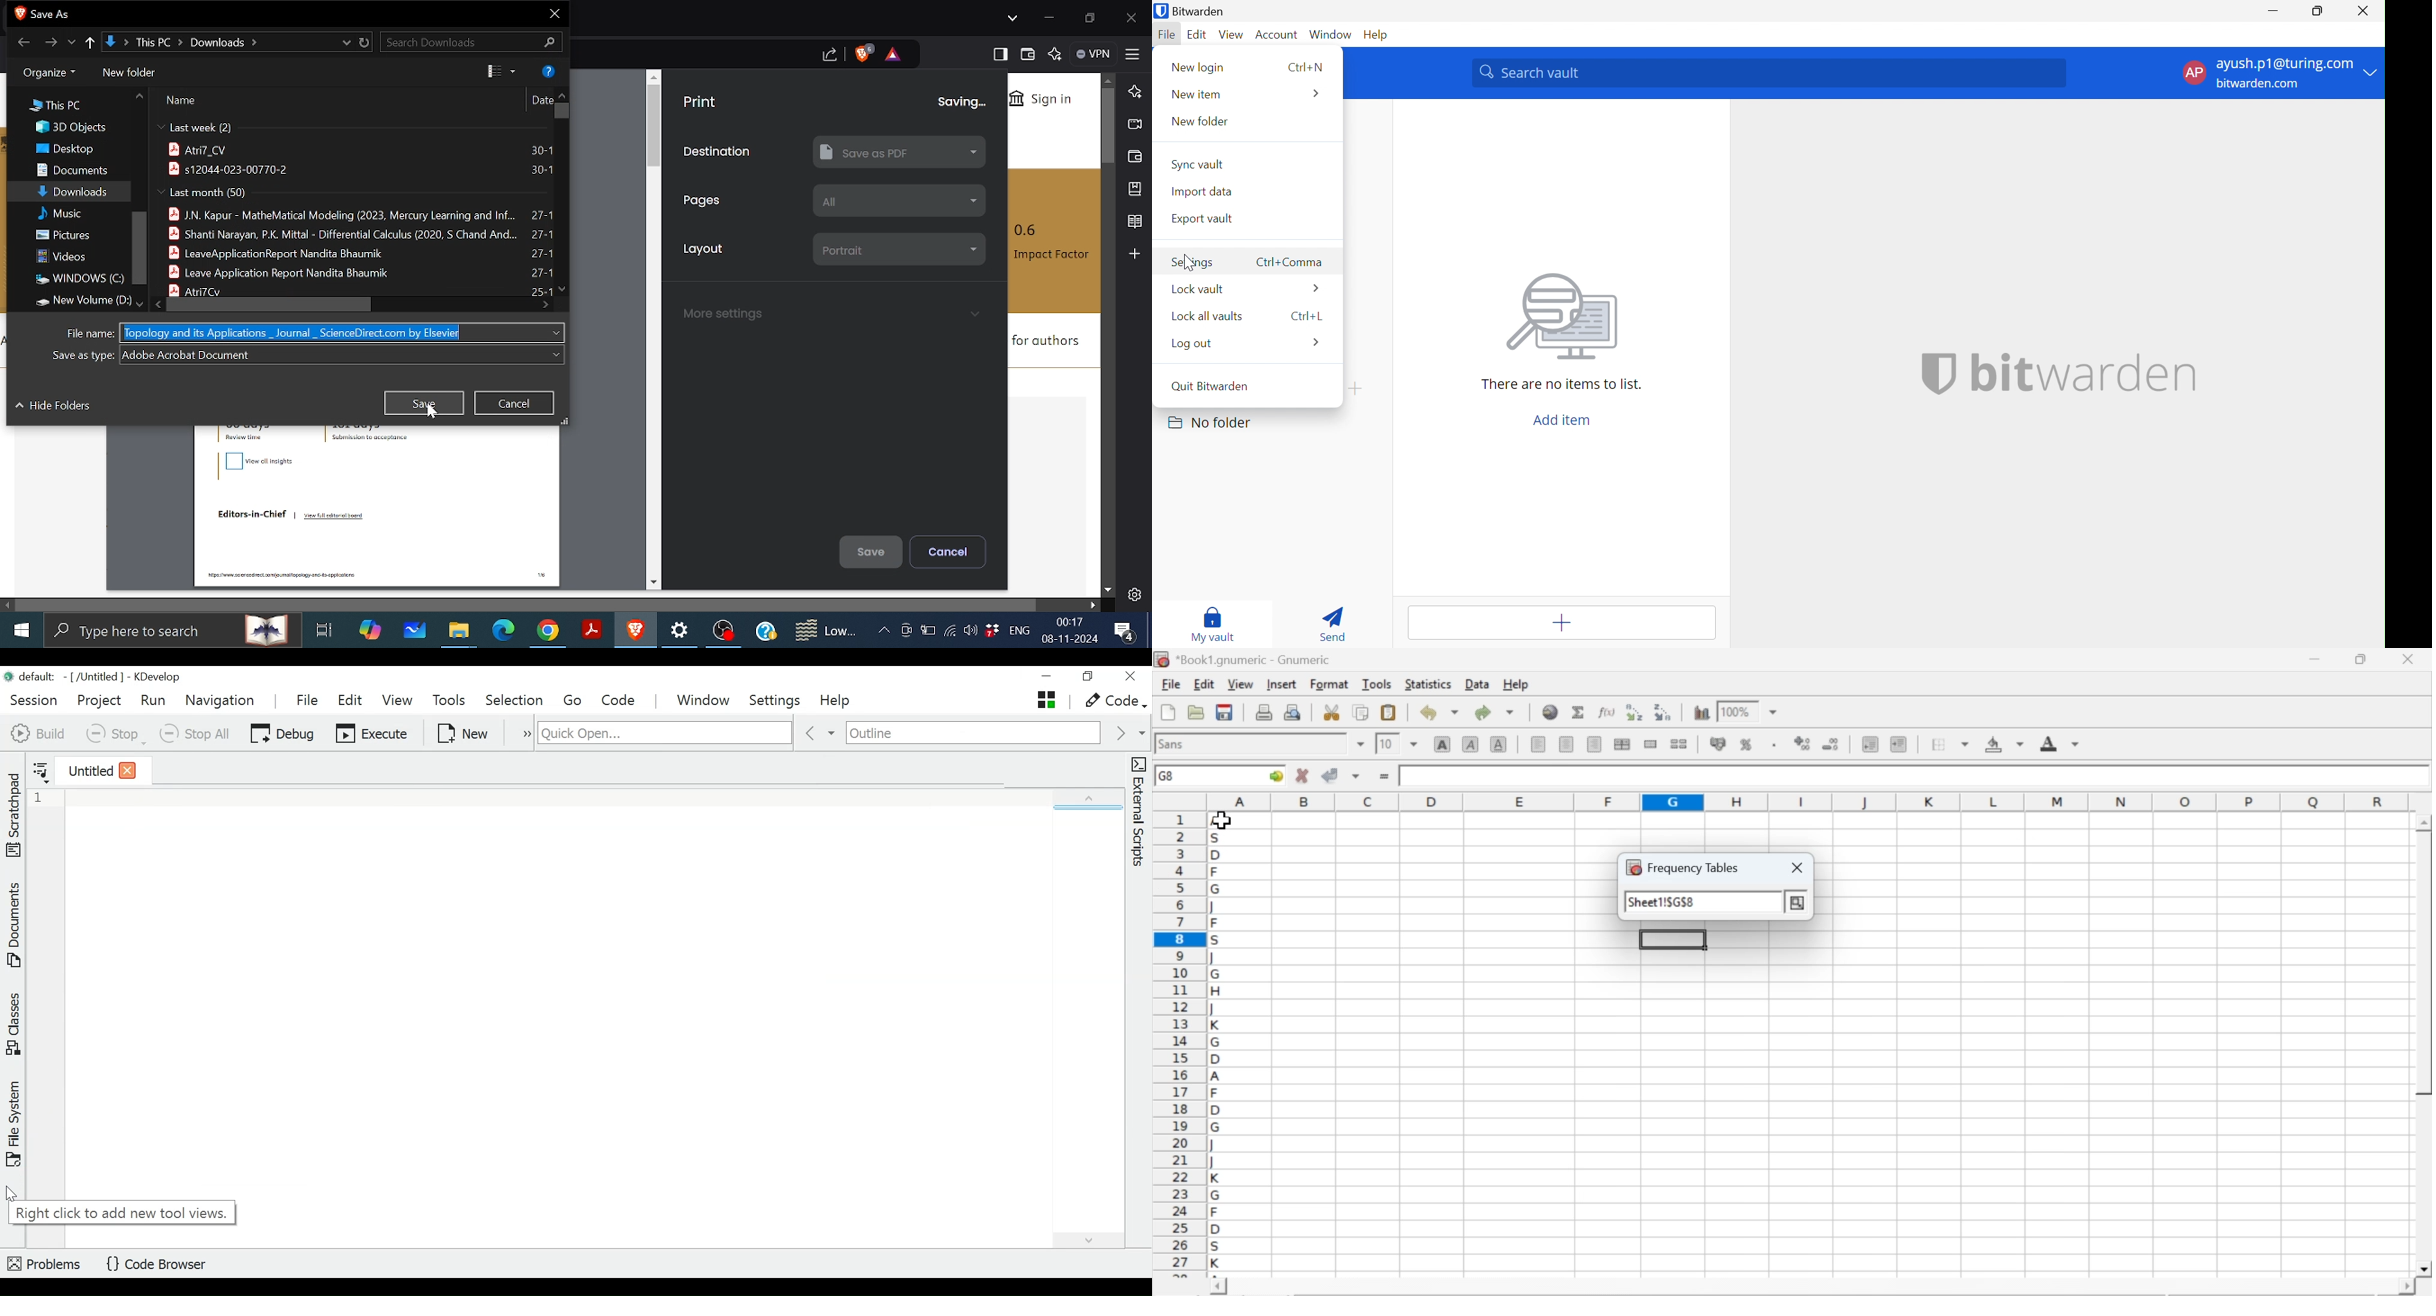  I want to click on close, so click(126, 770).